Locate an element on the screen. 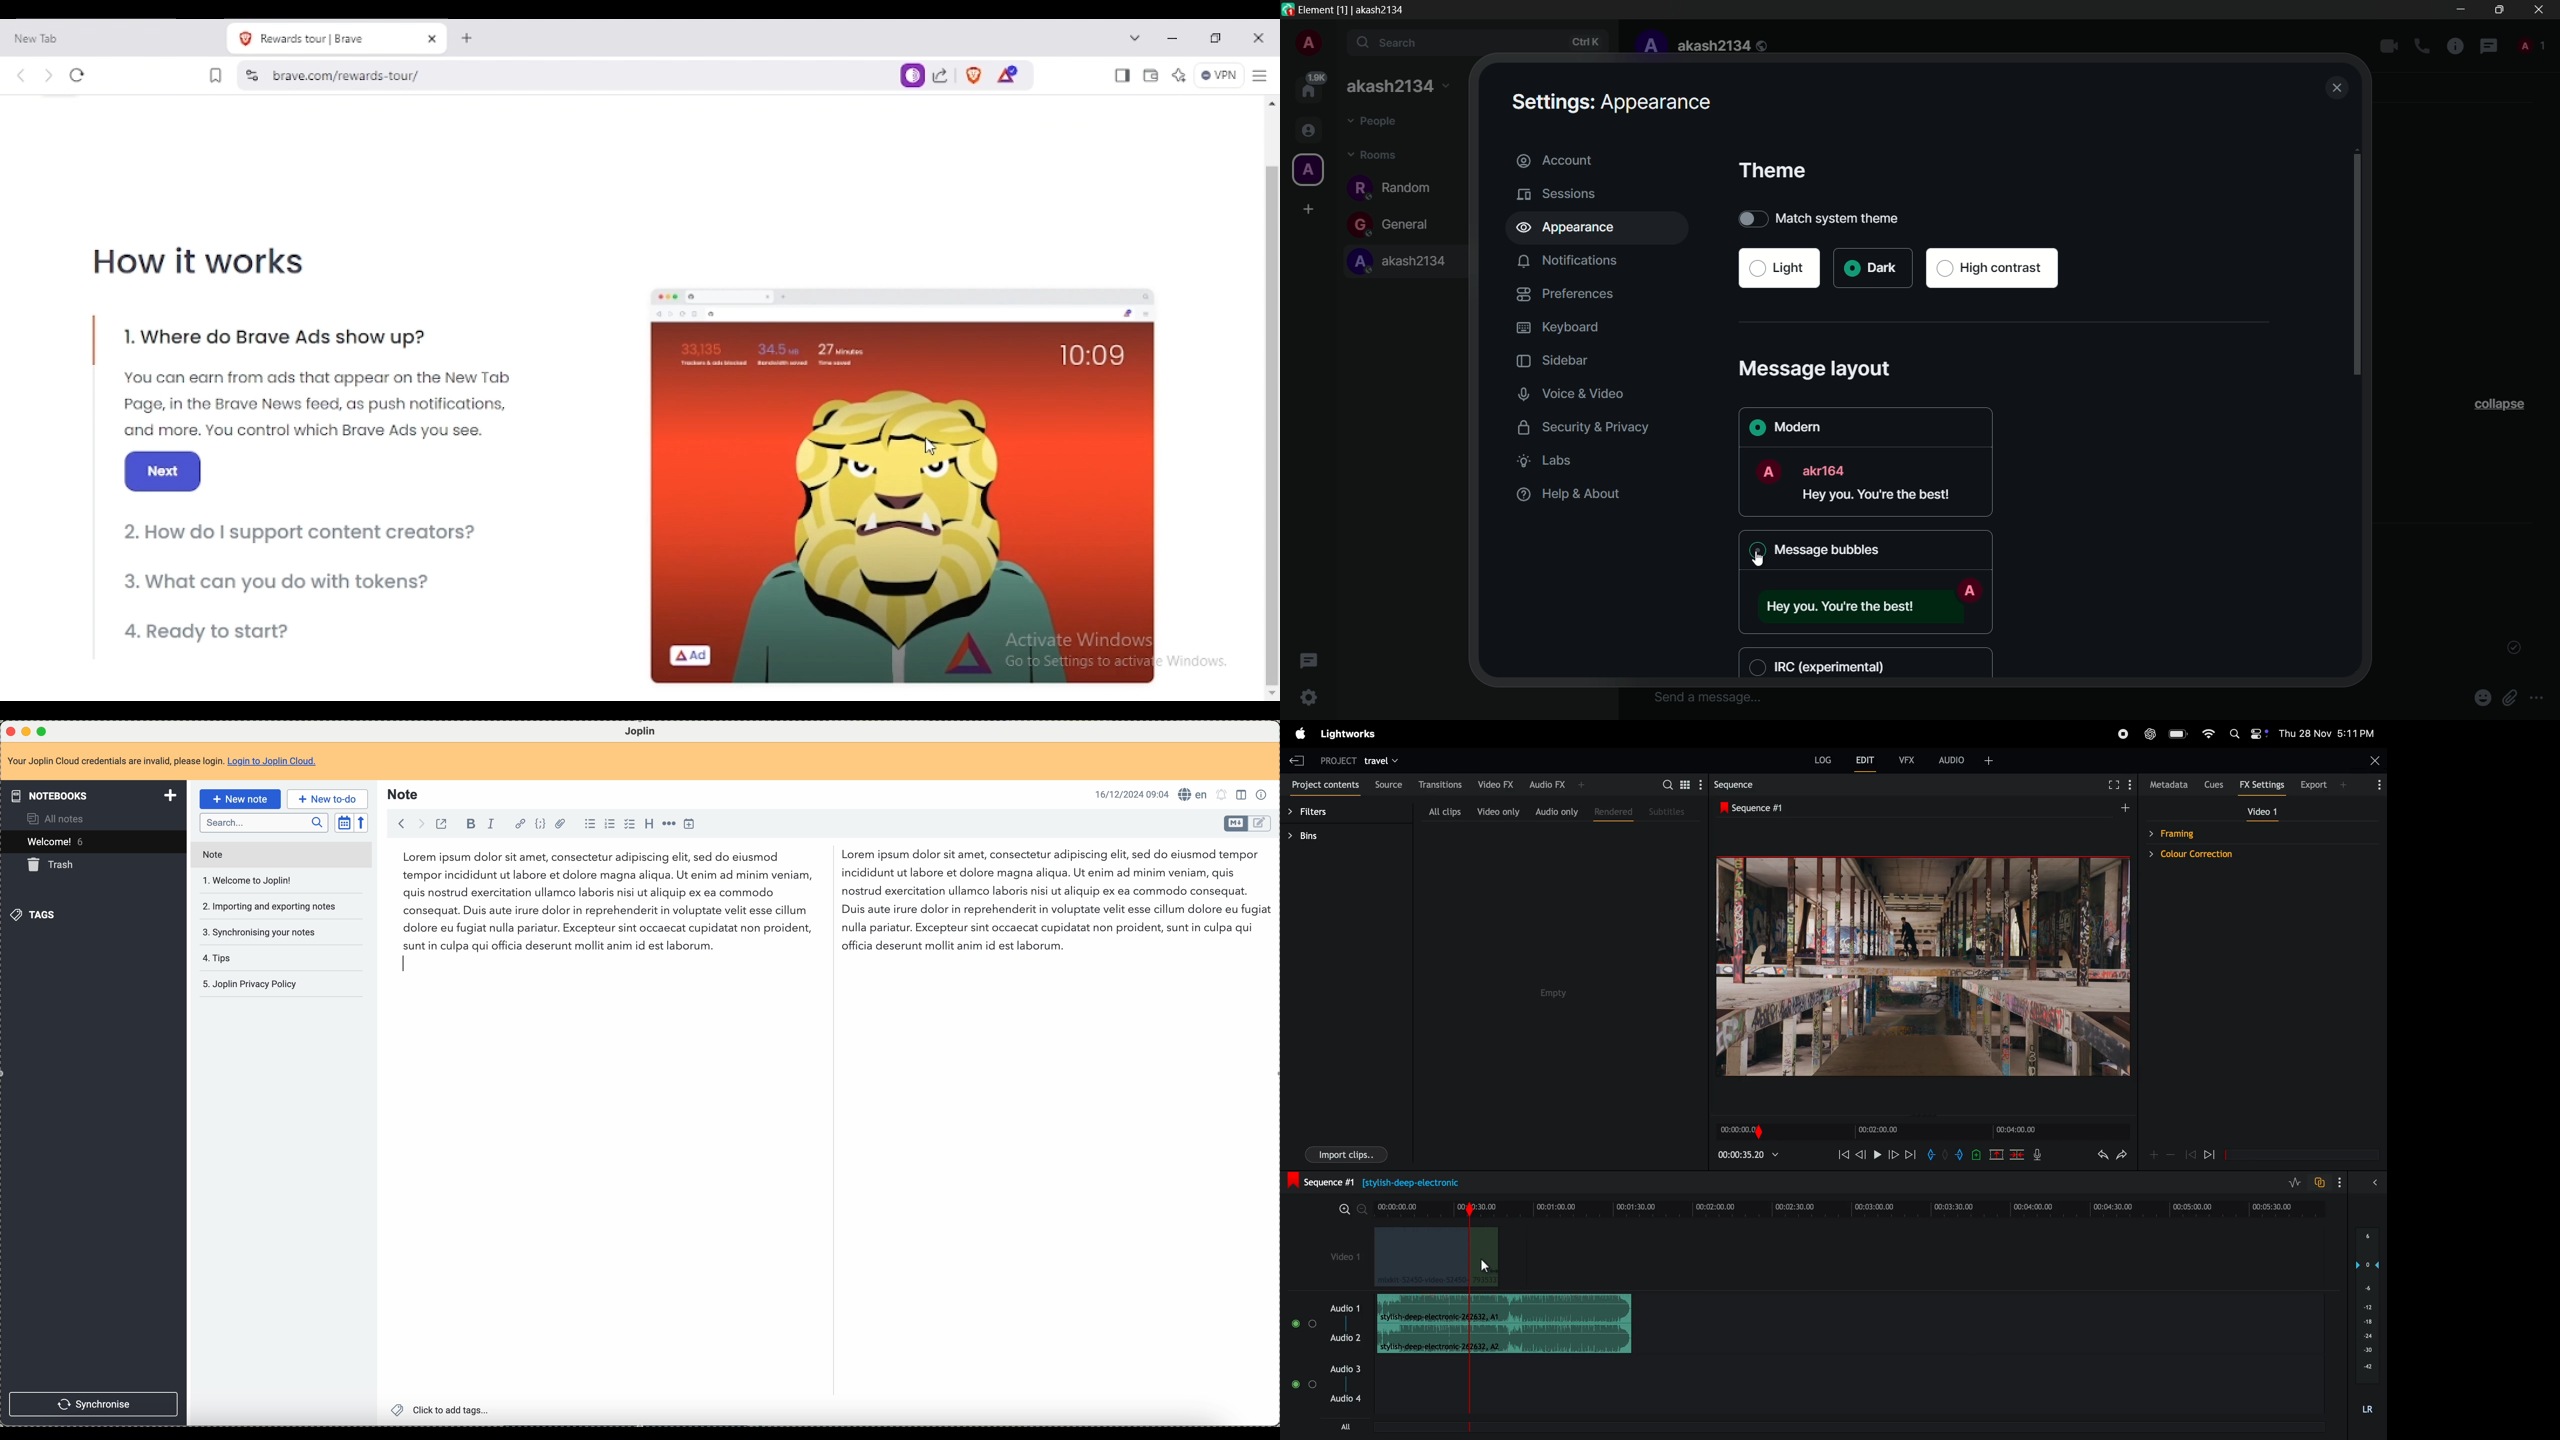 This screenshot has height=1456, width=2576. notifications is located at coordinates (1569, 261).